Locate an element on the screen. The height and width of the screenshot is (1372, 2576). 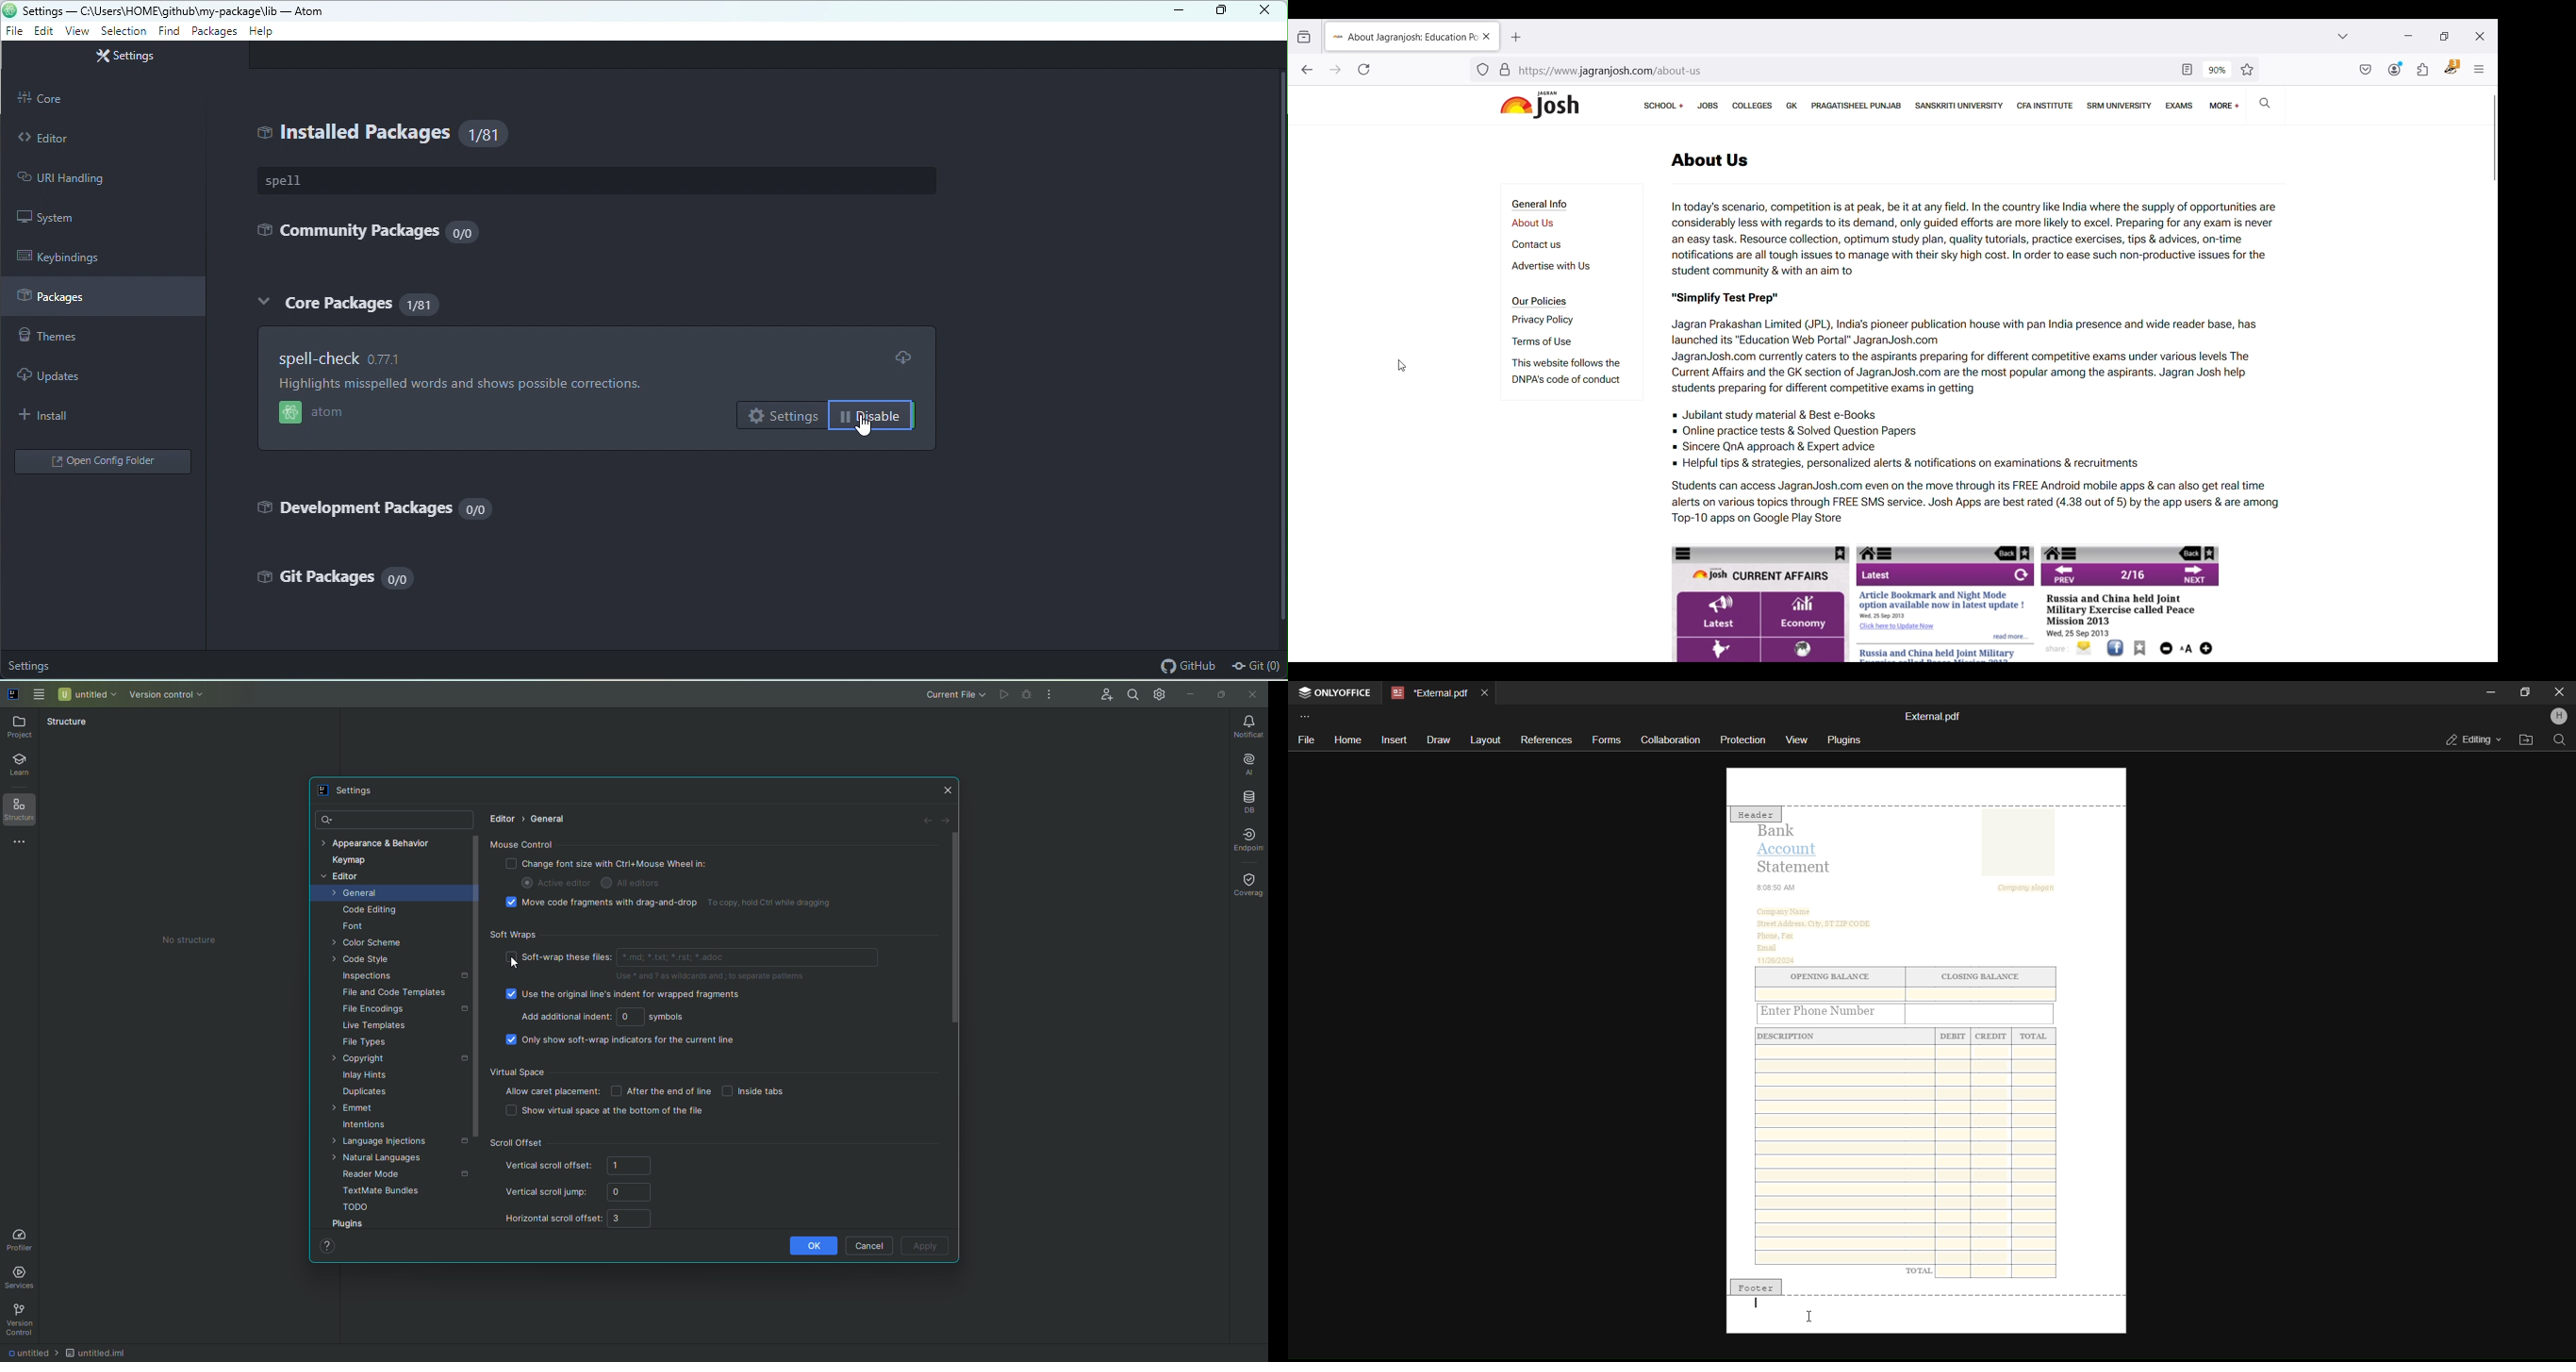
Appearance and Behaviour is located at coordinates (385, 842).